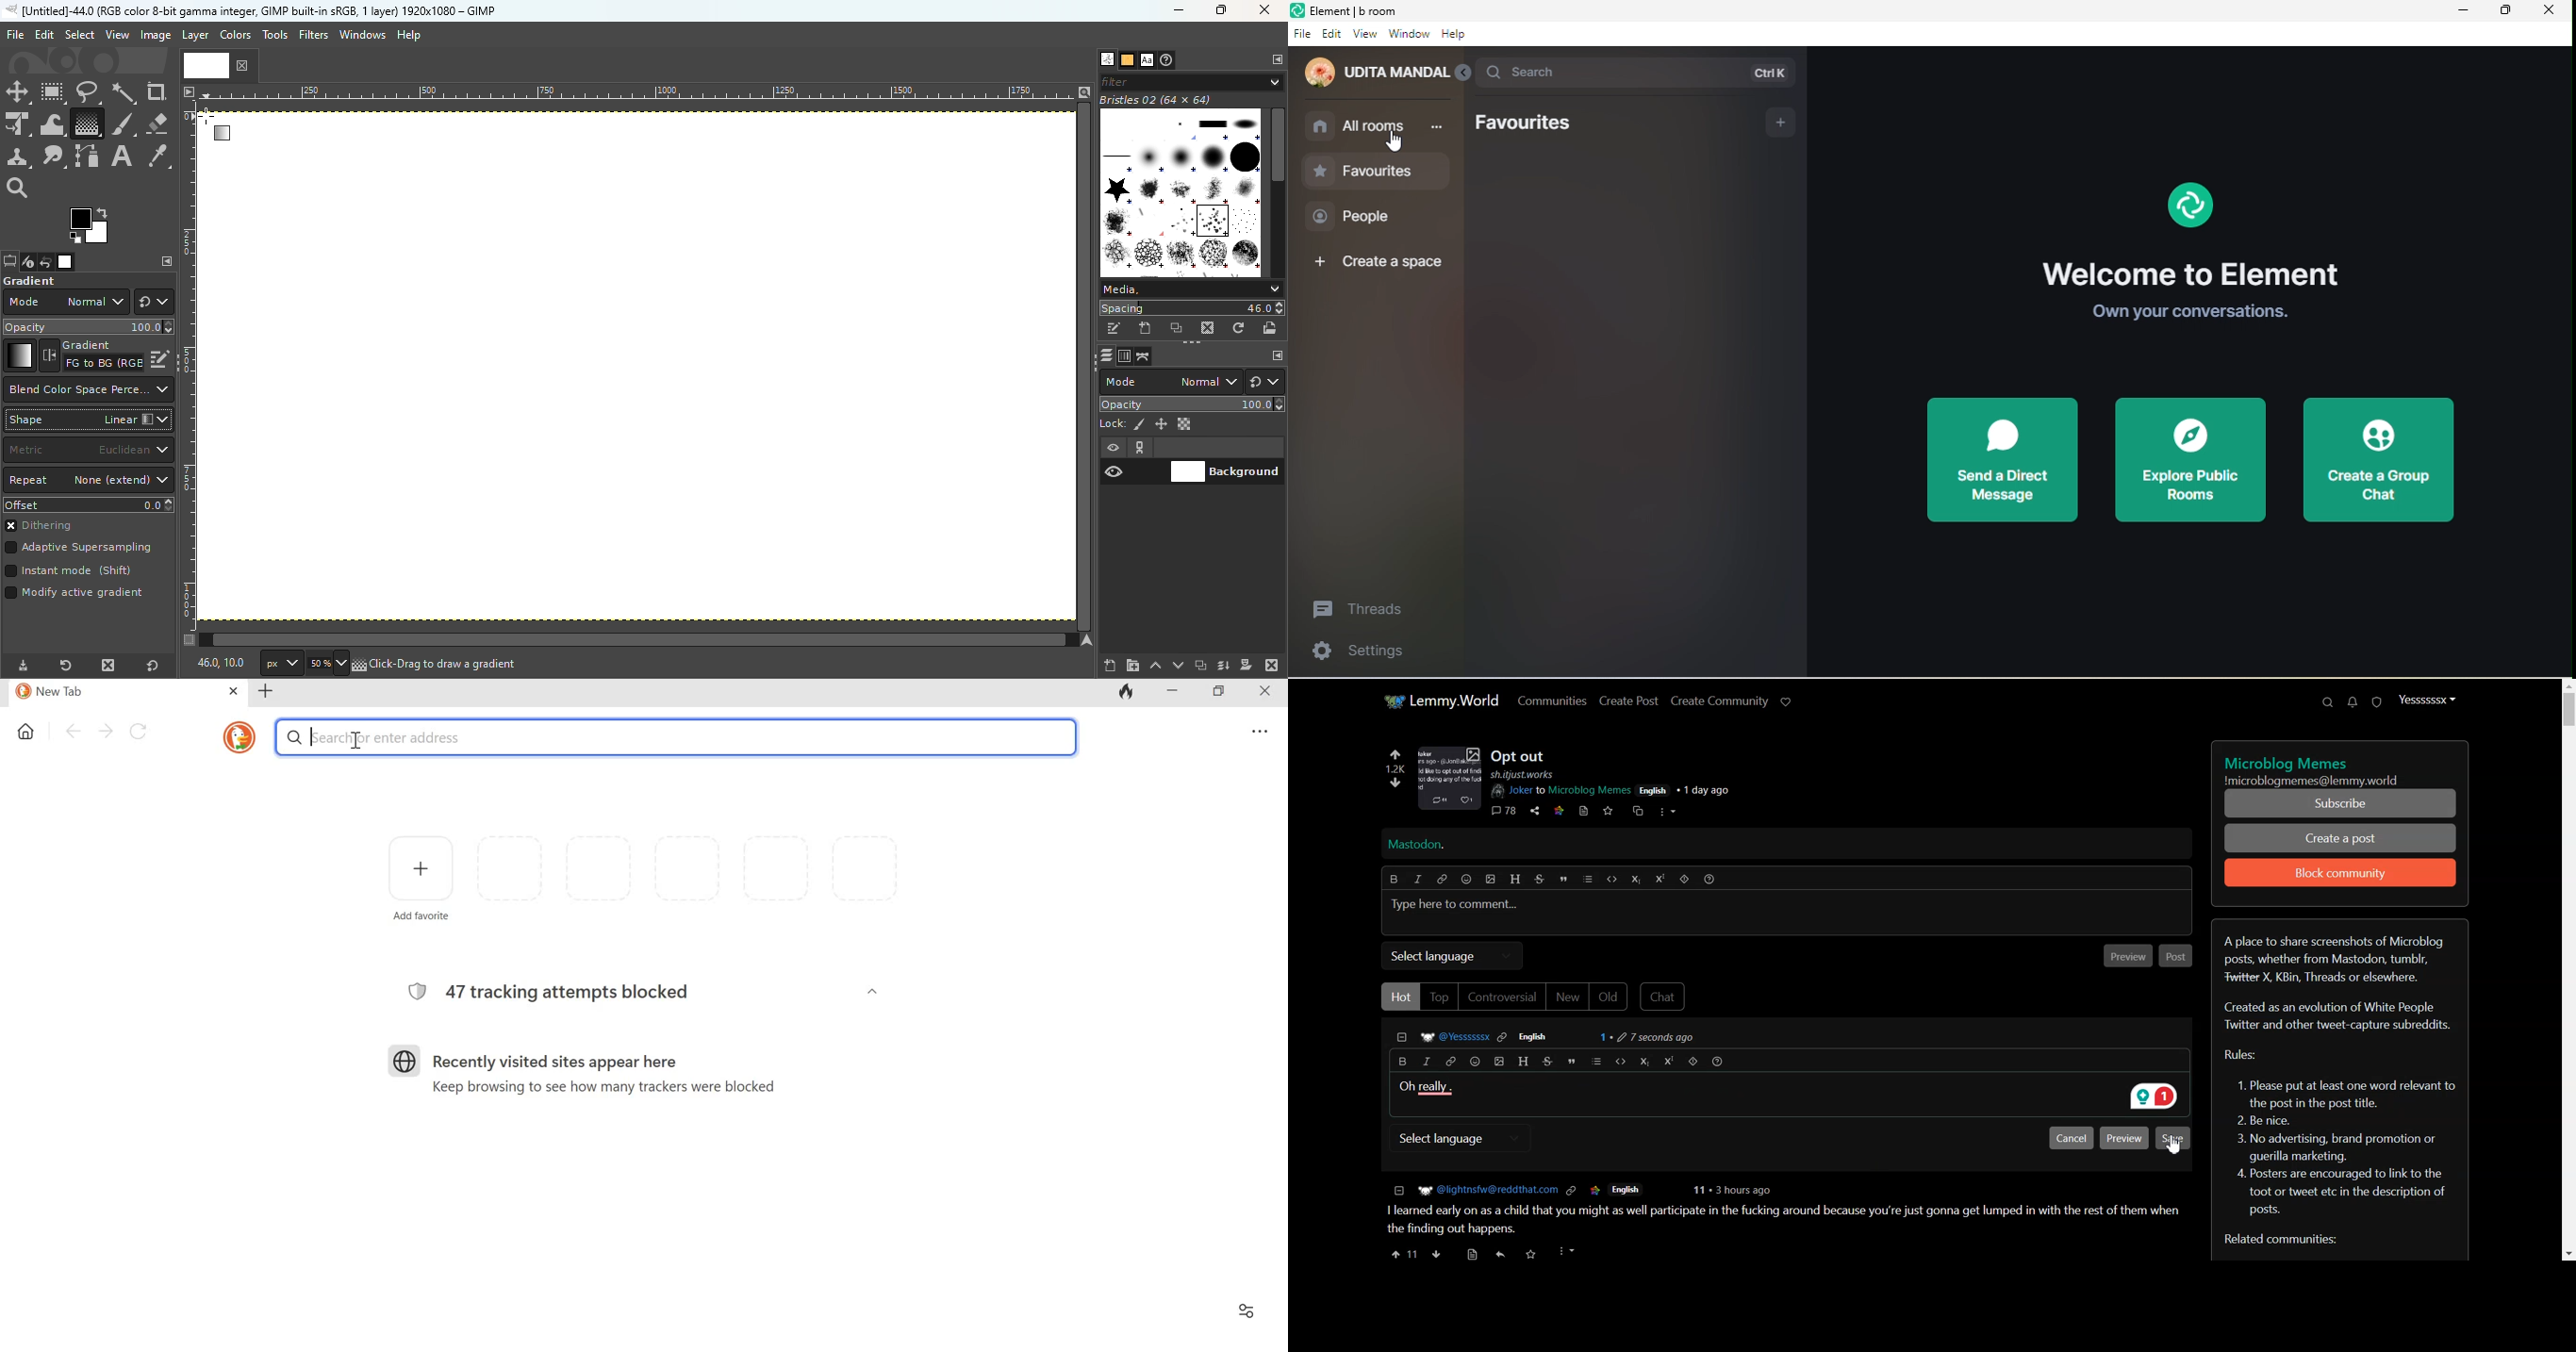 This screenshot has height=1372, width=2576. Describe the element at coordinates (1609, 997) in the screenshot. I see `Old` at that location.